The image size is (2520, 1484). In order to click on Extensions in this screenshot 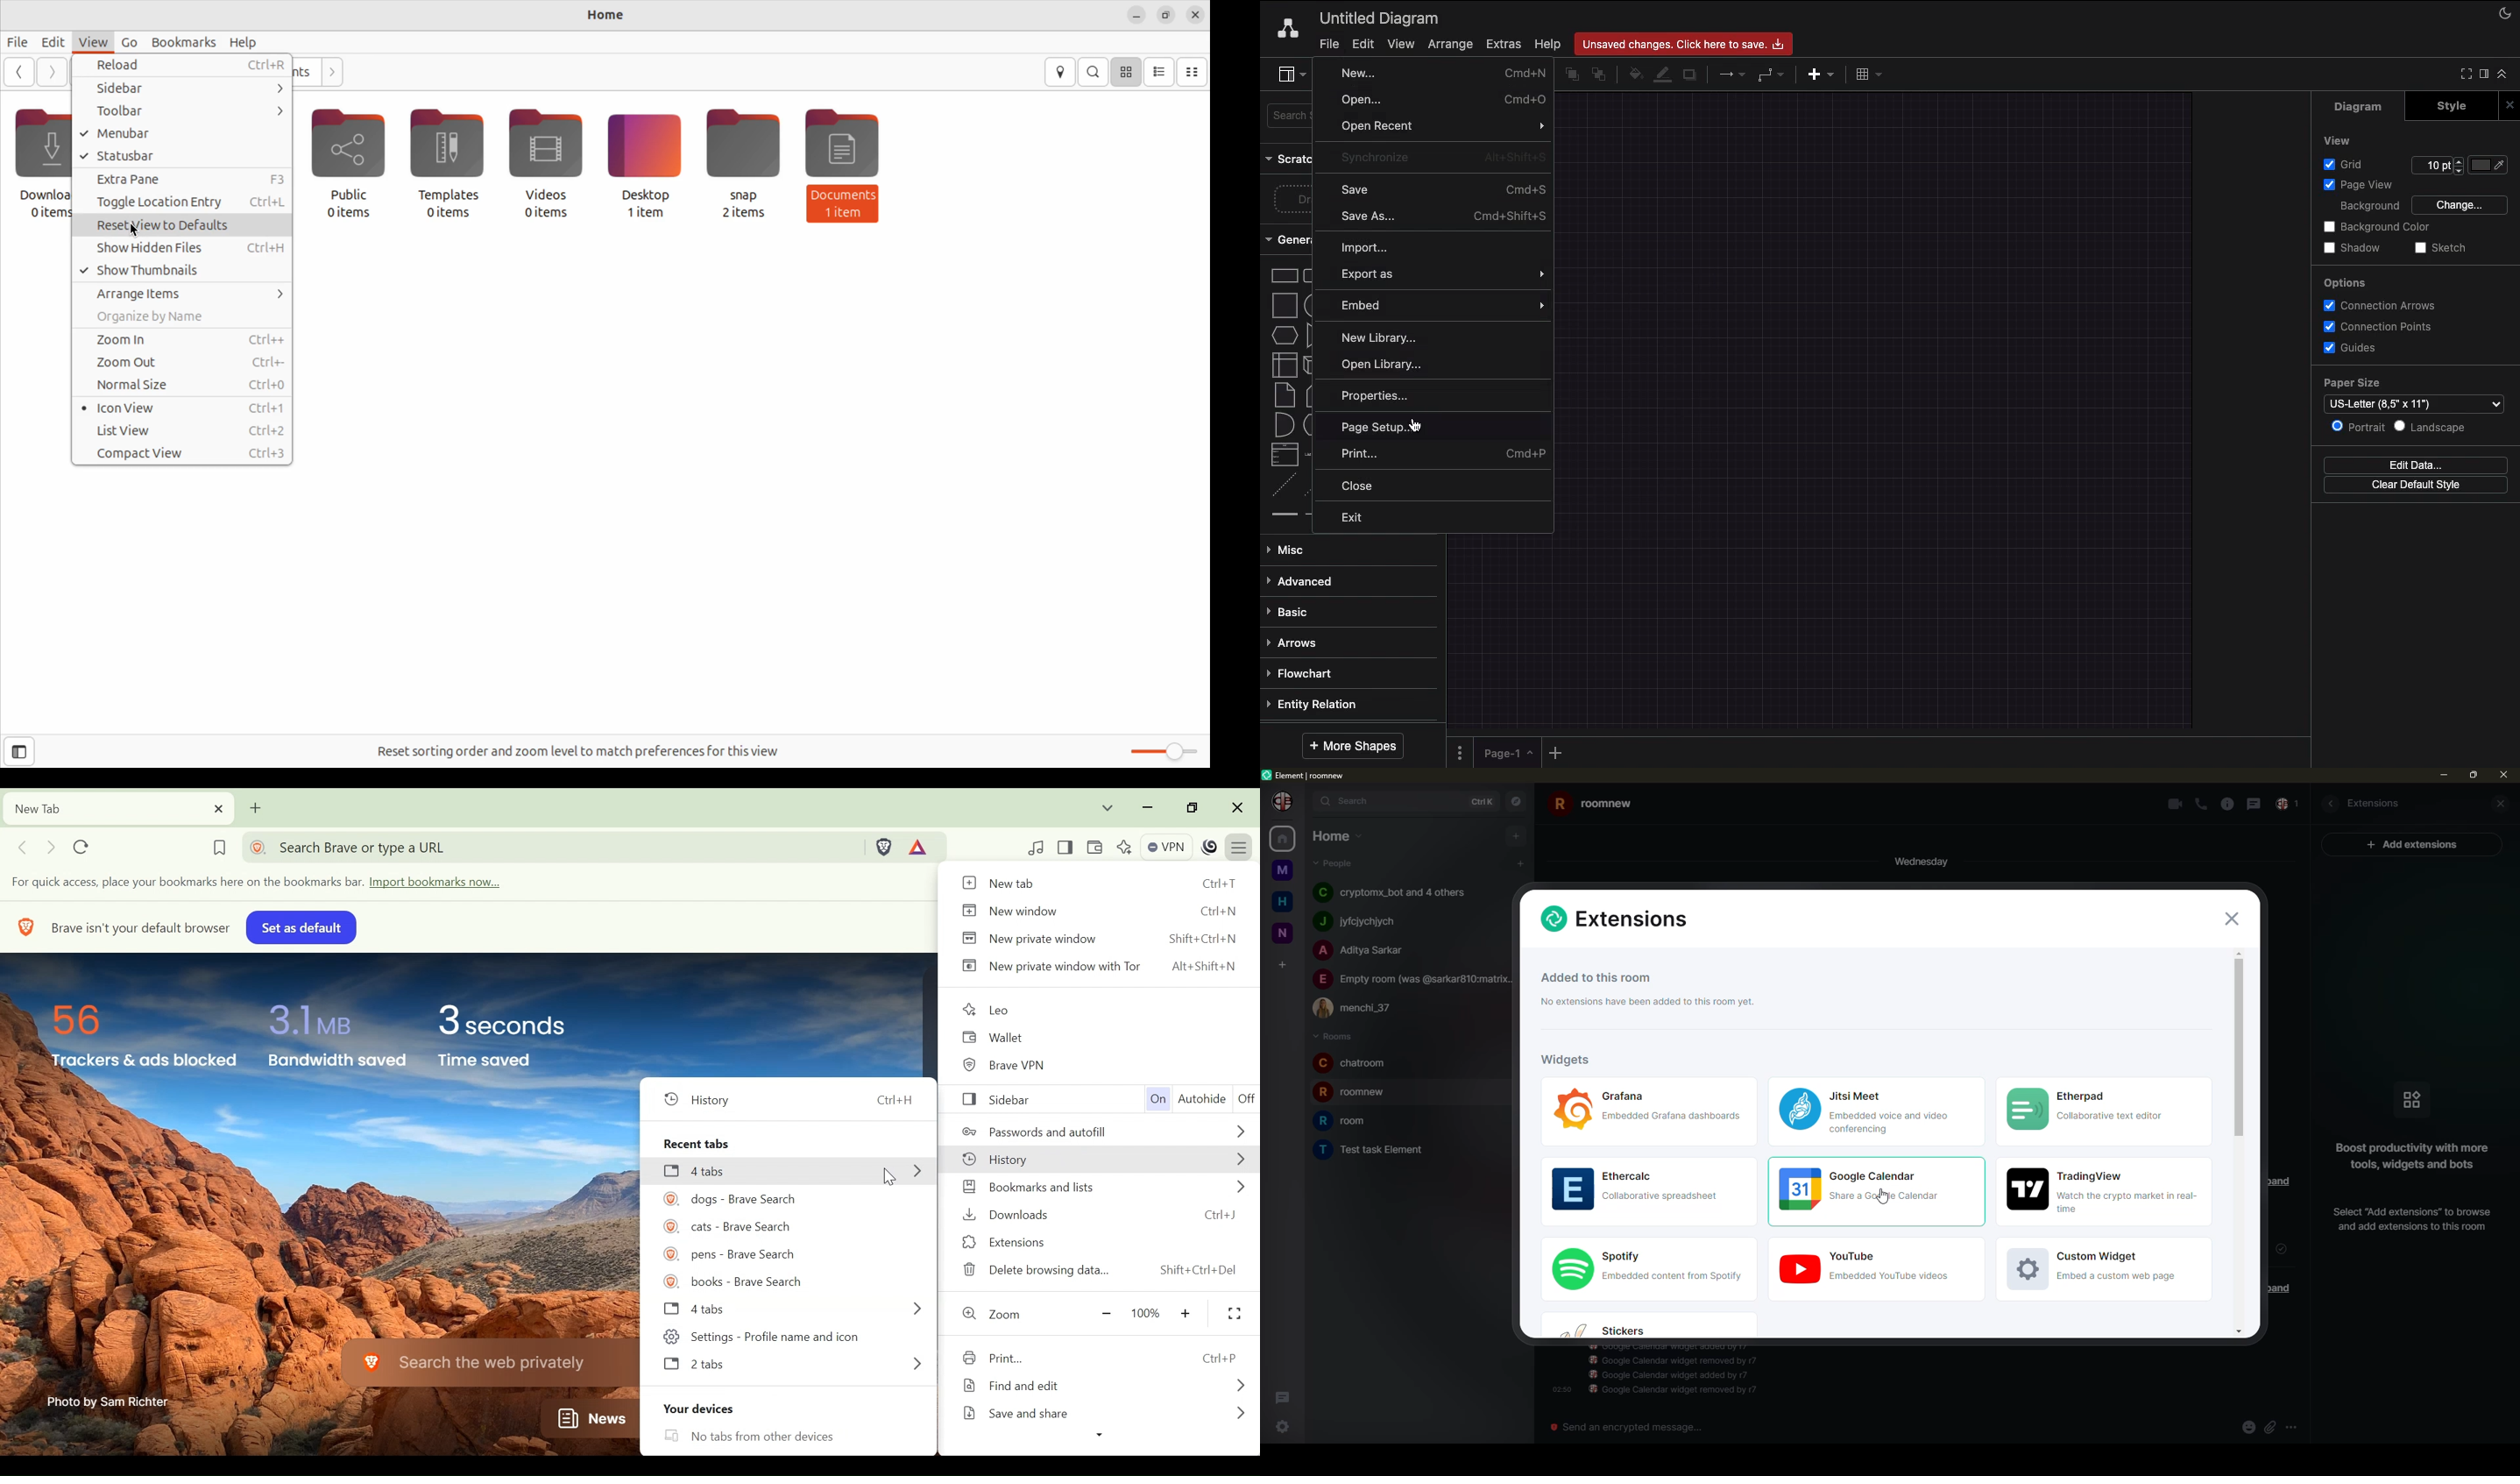, I will do `click(1102, 1242)`.